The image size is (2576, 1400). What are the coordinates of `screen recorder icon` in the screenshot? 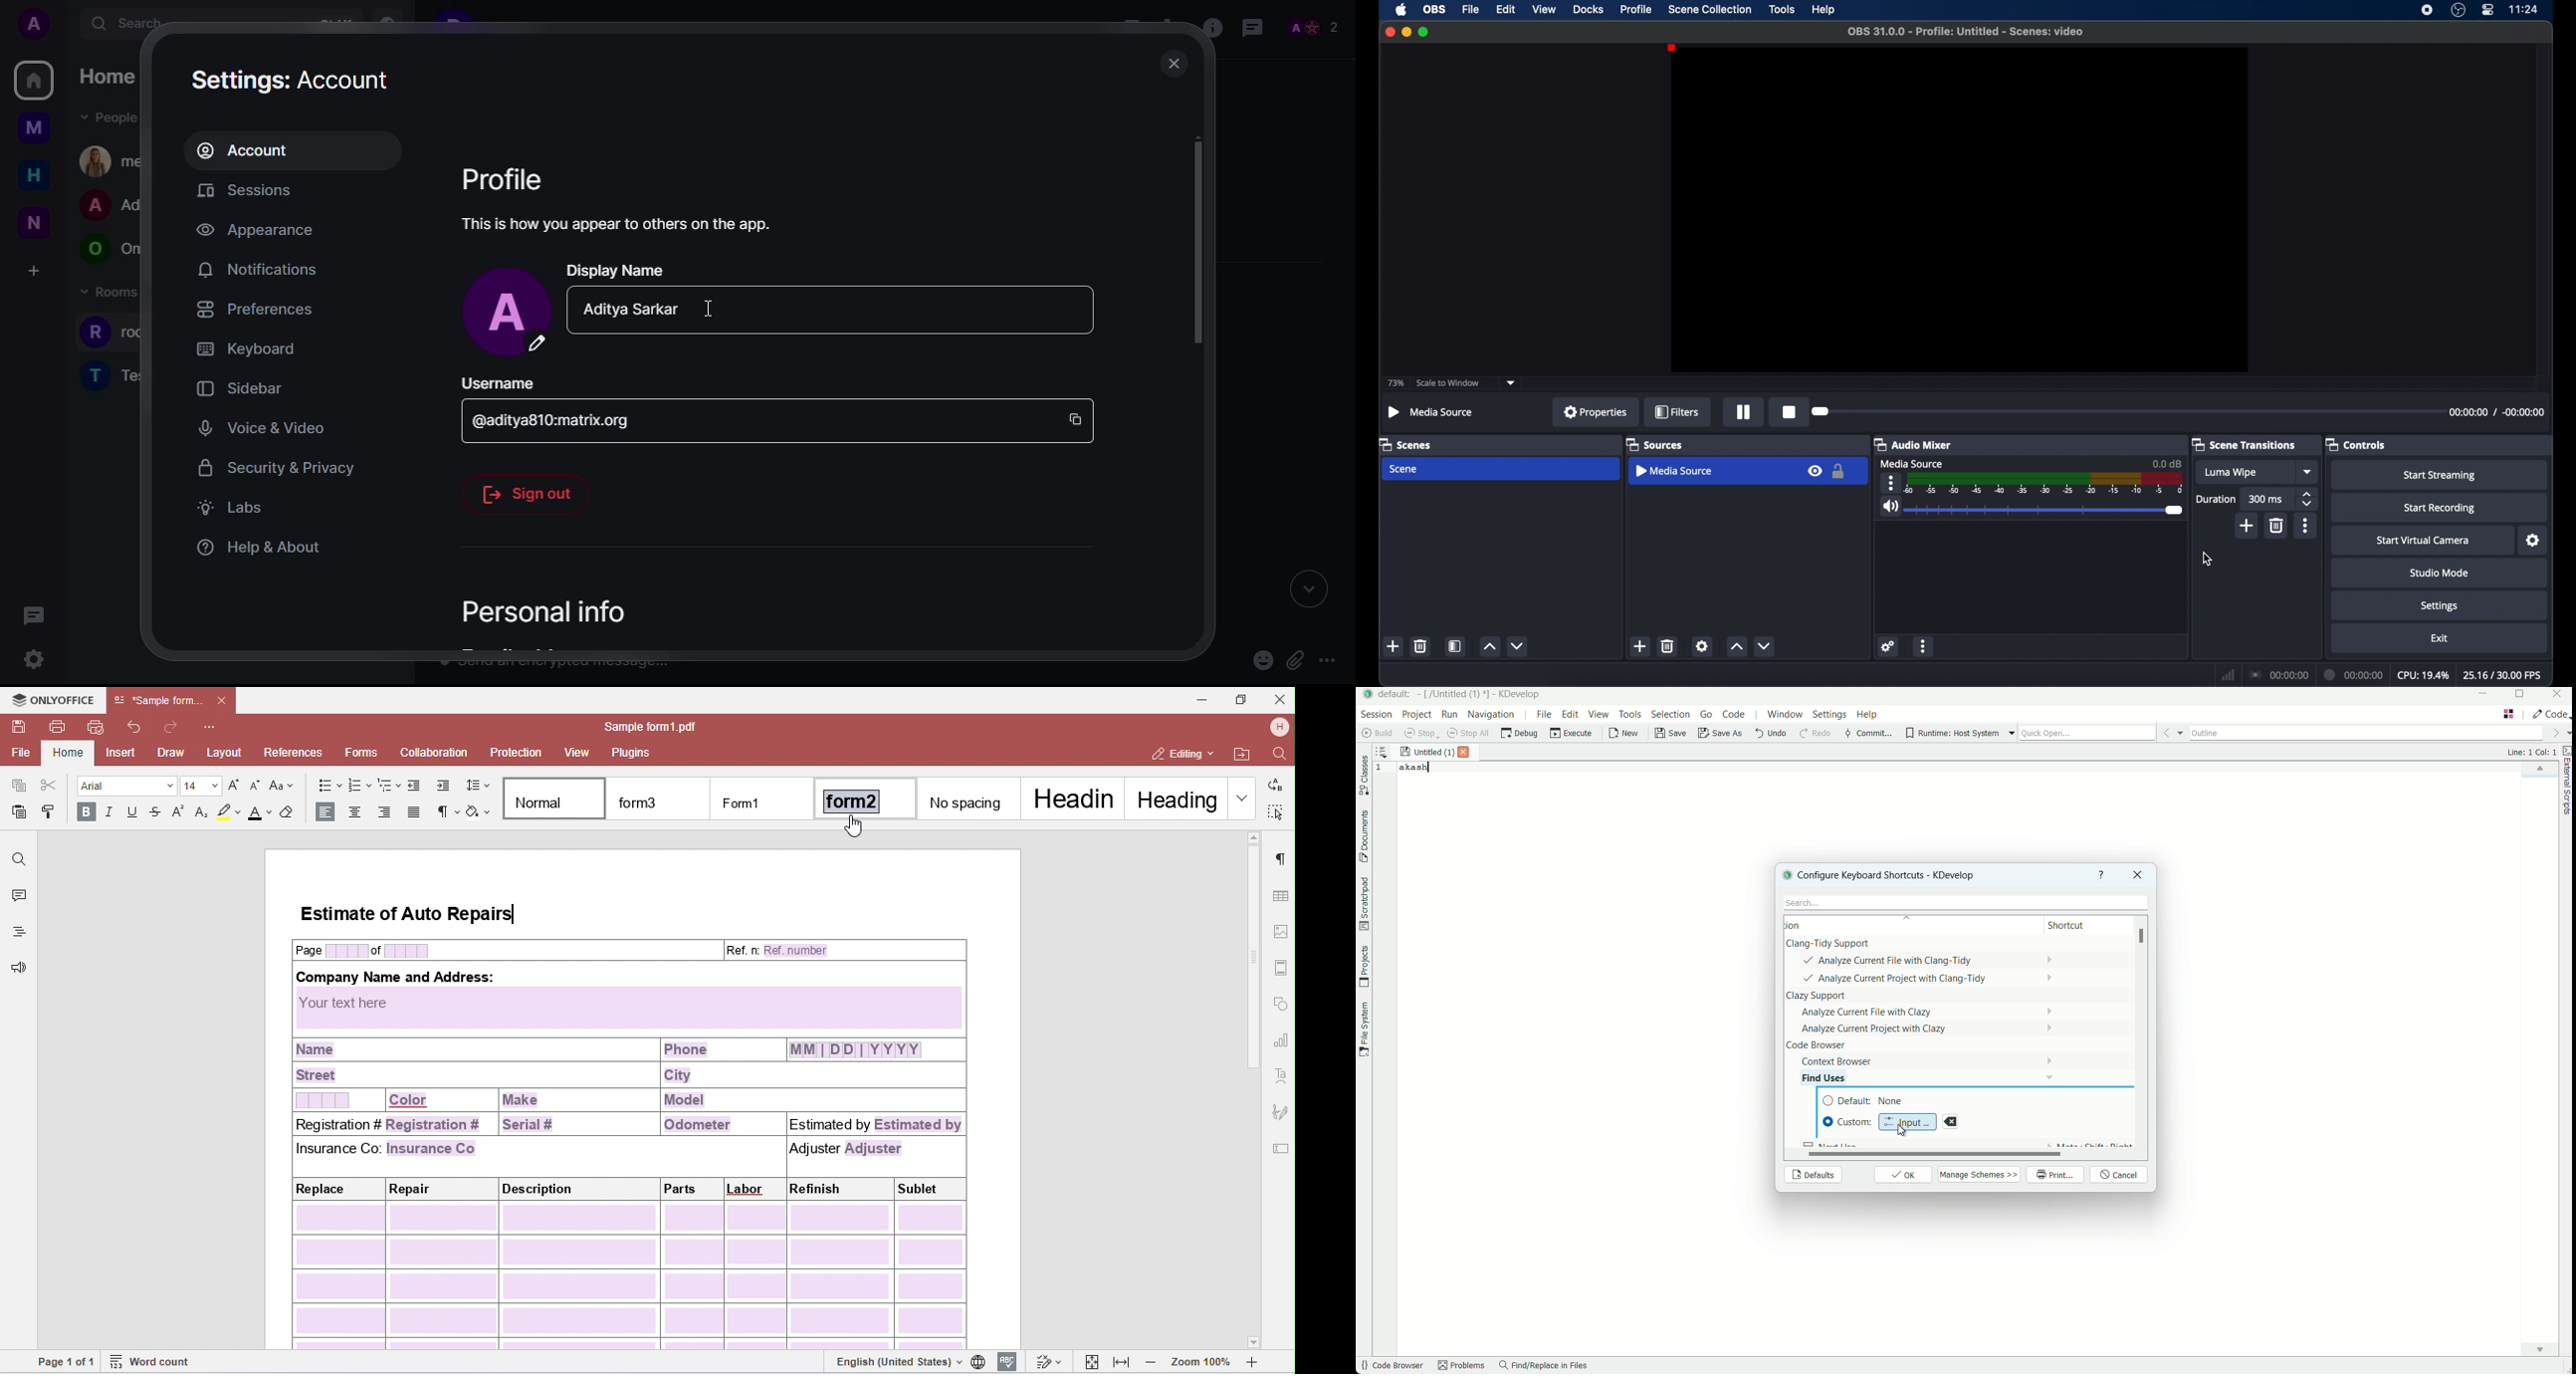 It's located at (2427, 10).